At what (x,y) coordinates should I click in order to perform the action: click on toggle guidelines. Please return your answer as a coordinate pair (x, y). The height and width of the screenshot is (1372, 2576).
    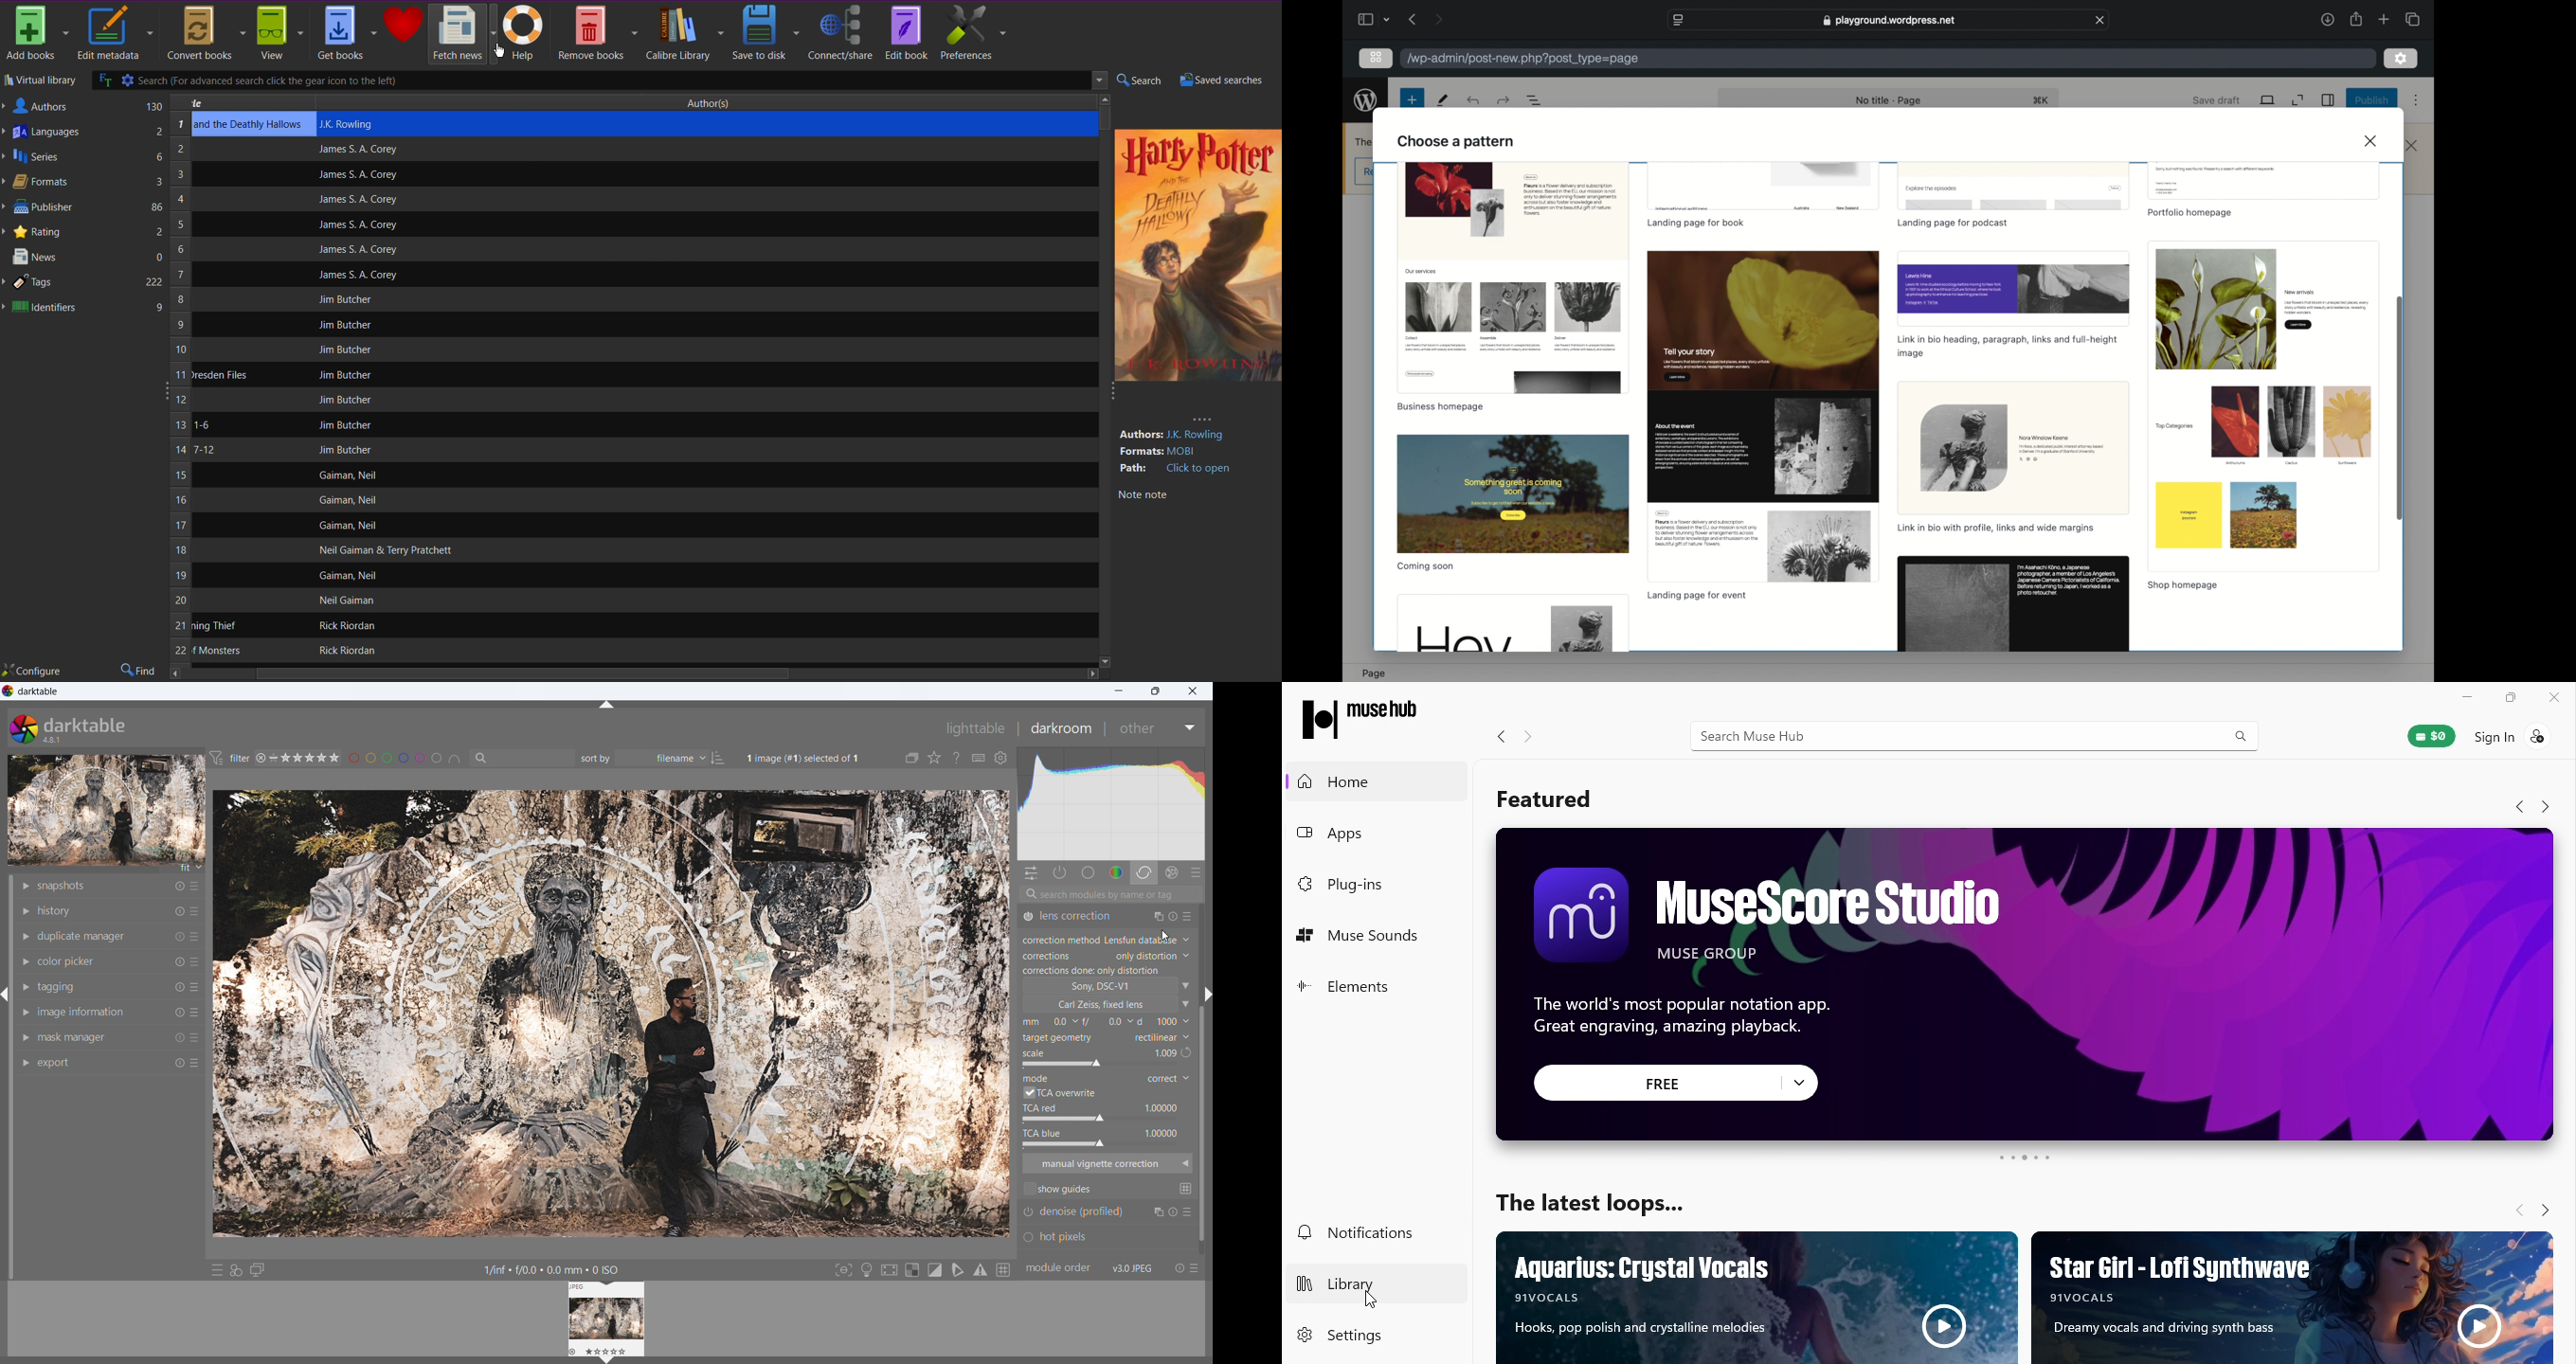
    Looking at the image, I should click on (1004, 1270).